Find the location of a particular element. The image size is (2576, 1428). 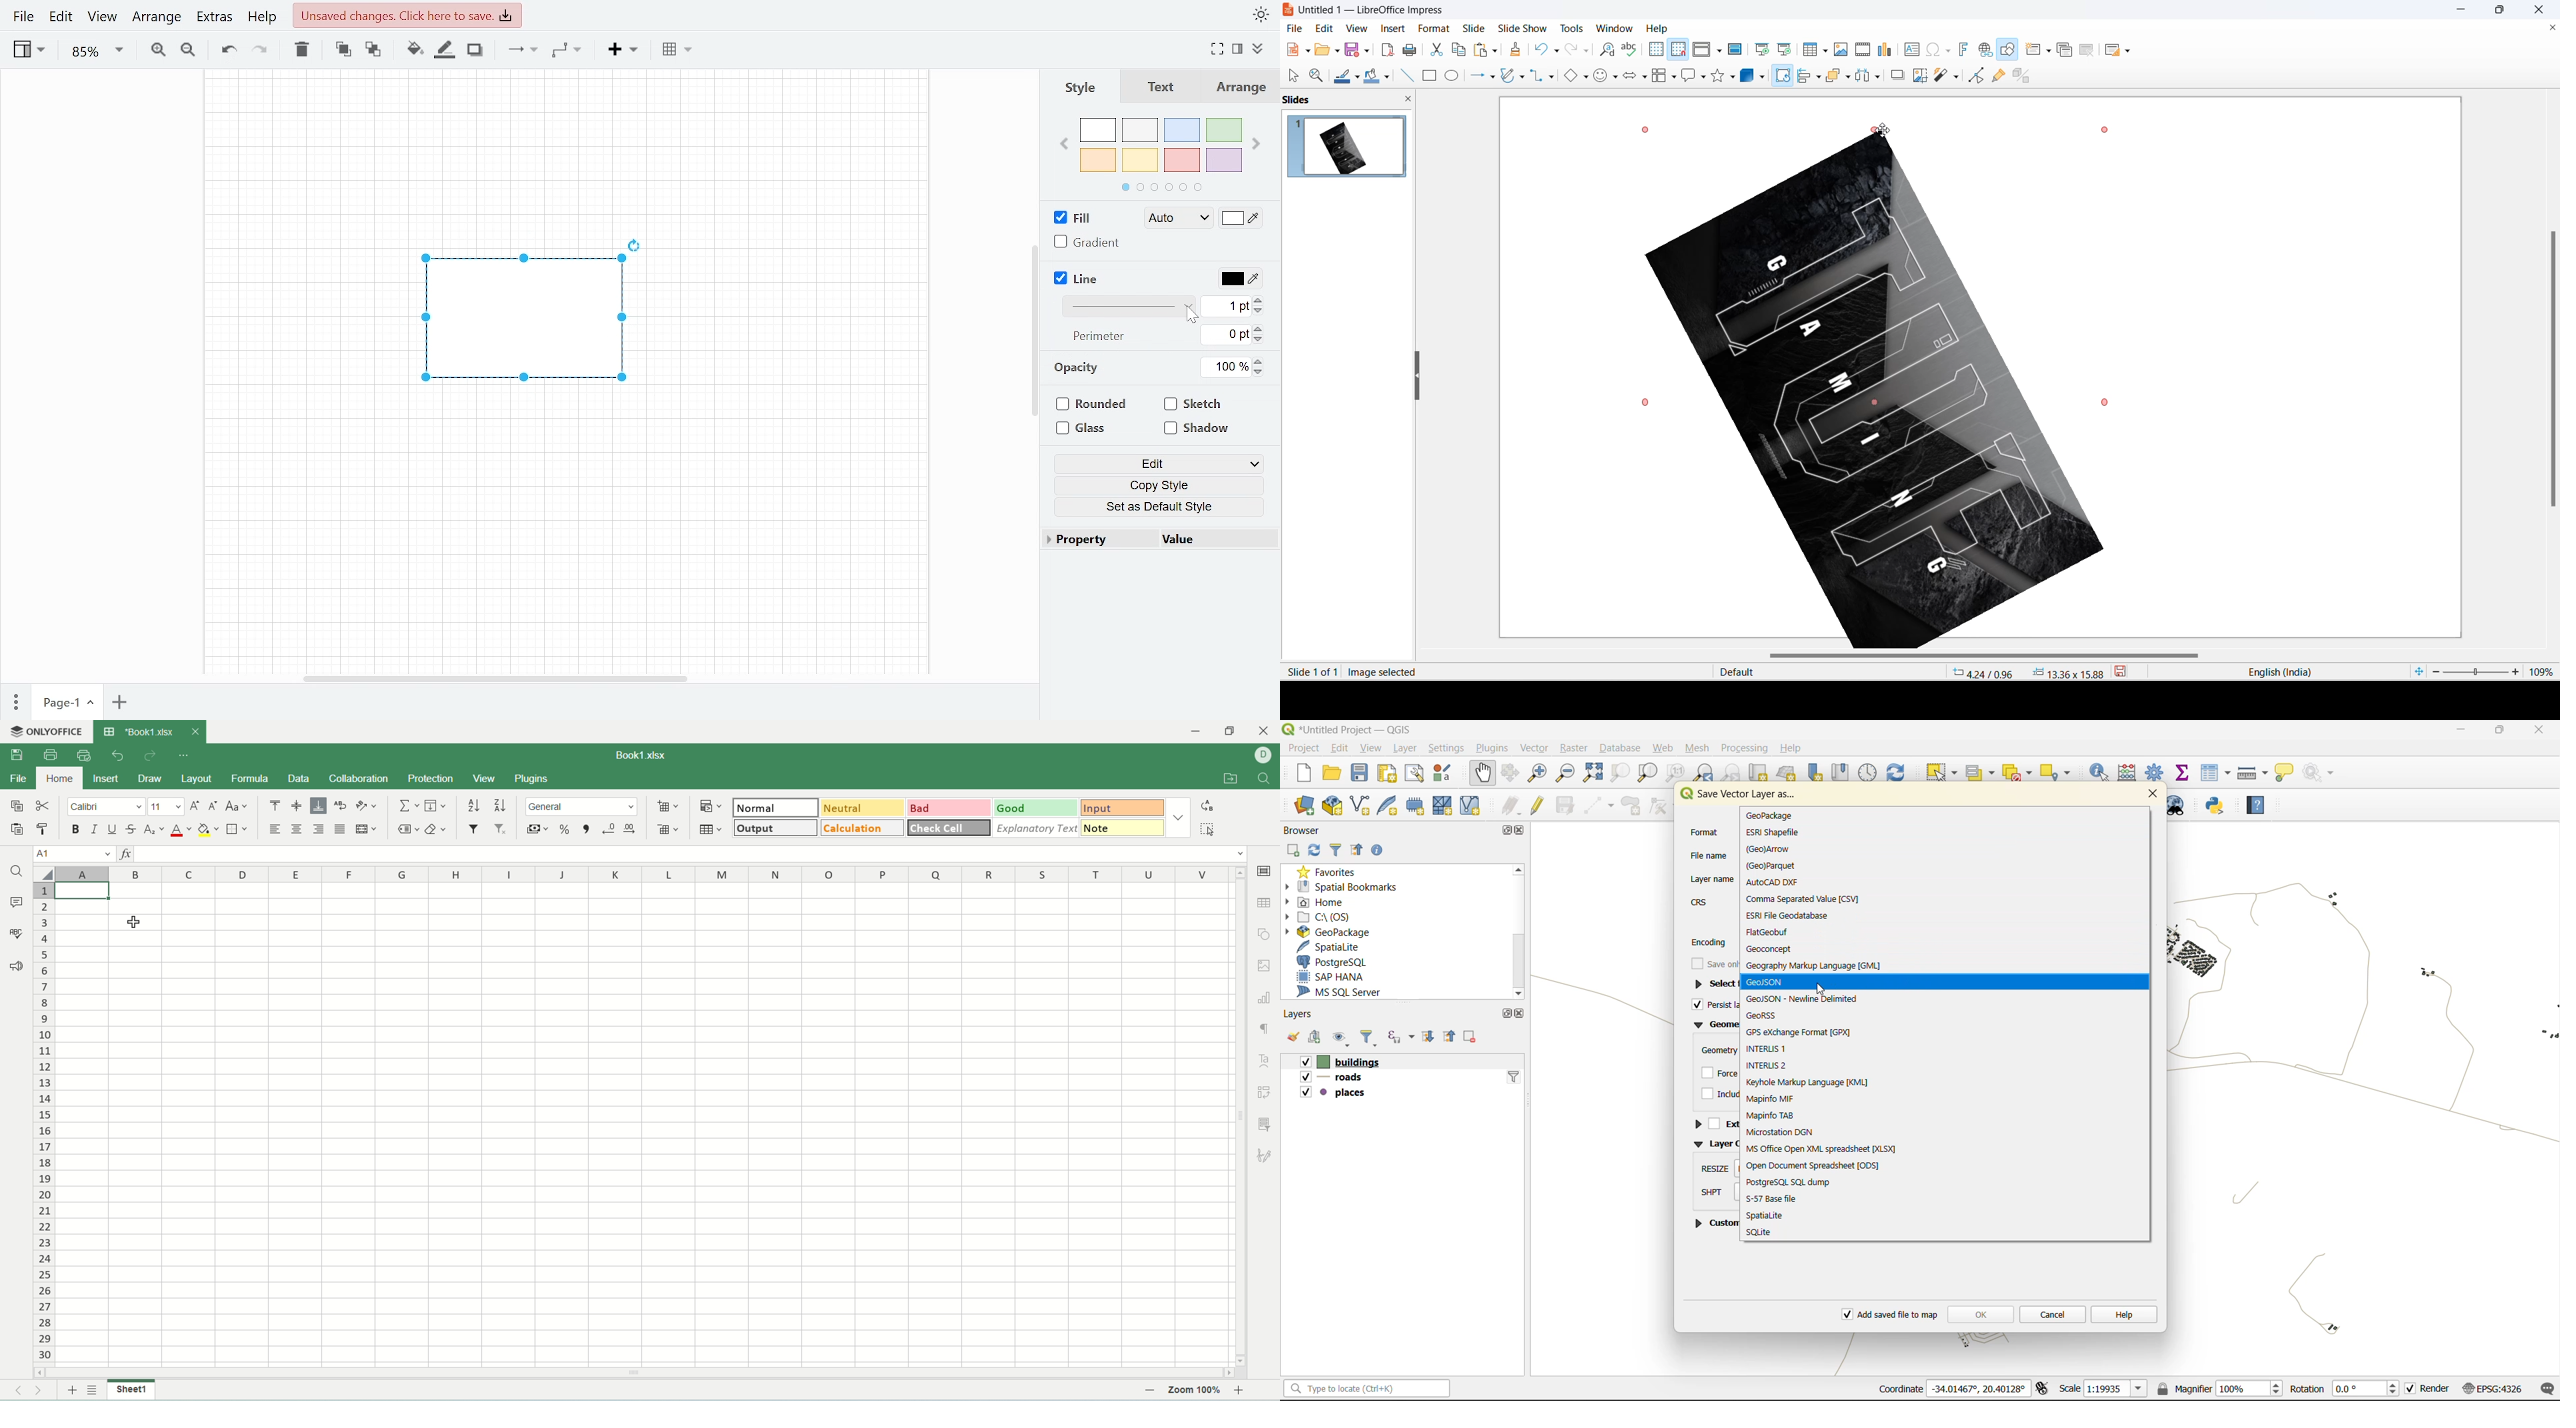

check cell is located at coordinates (949, 827).